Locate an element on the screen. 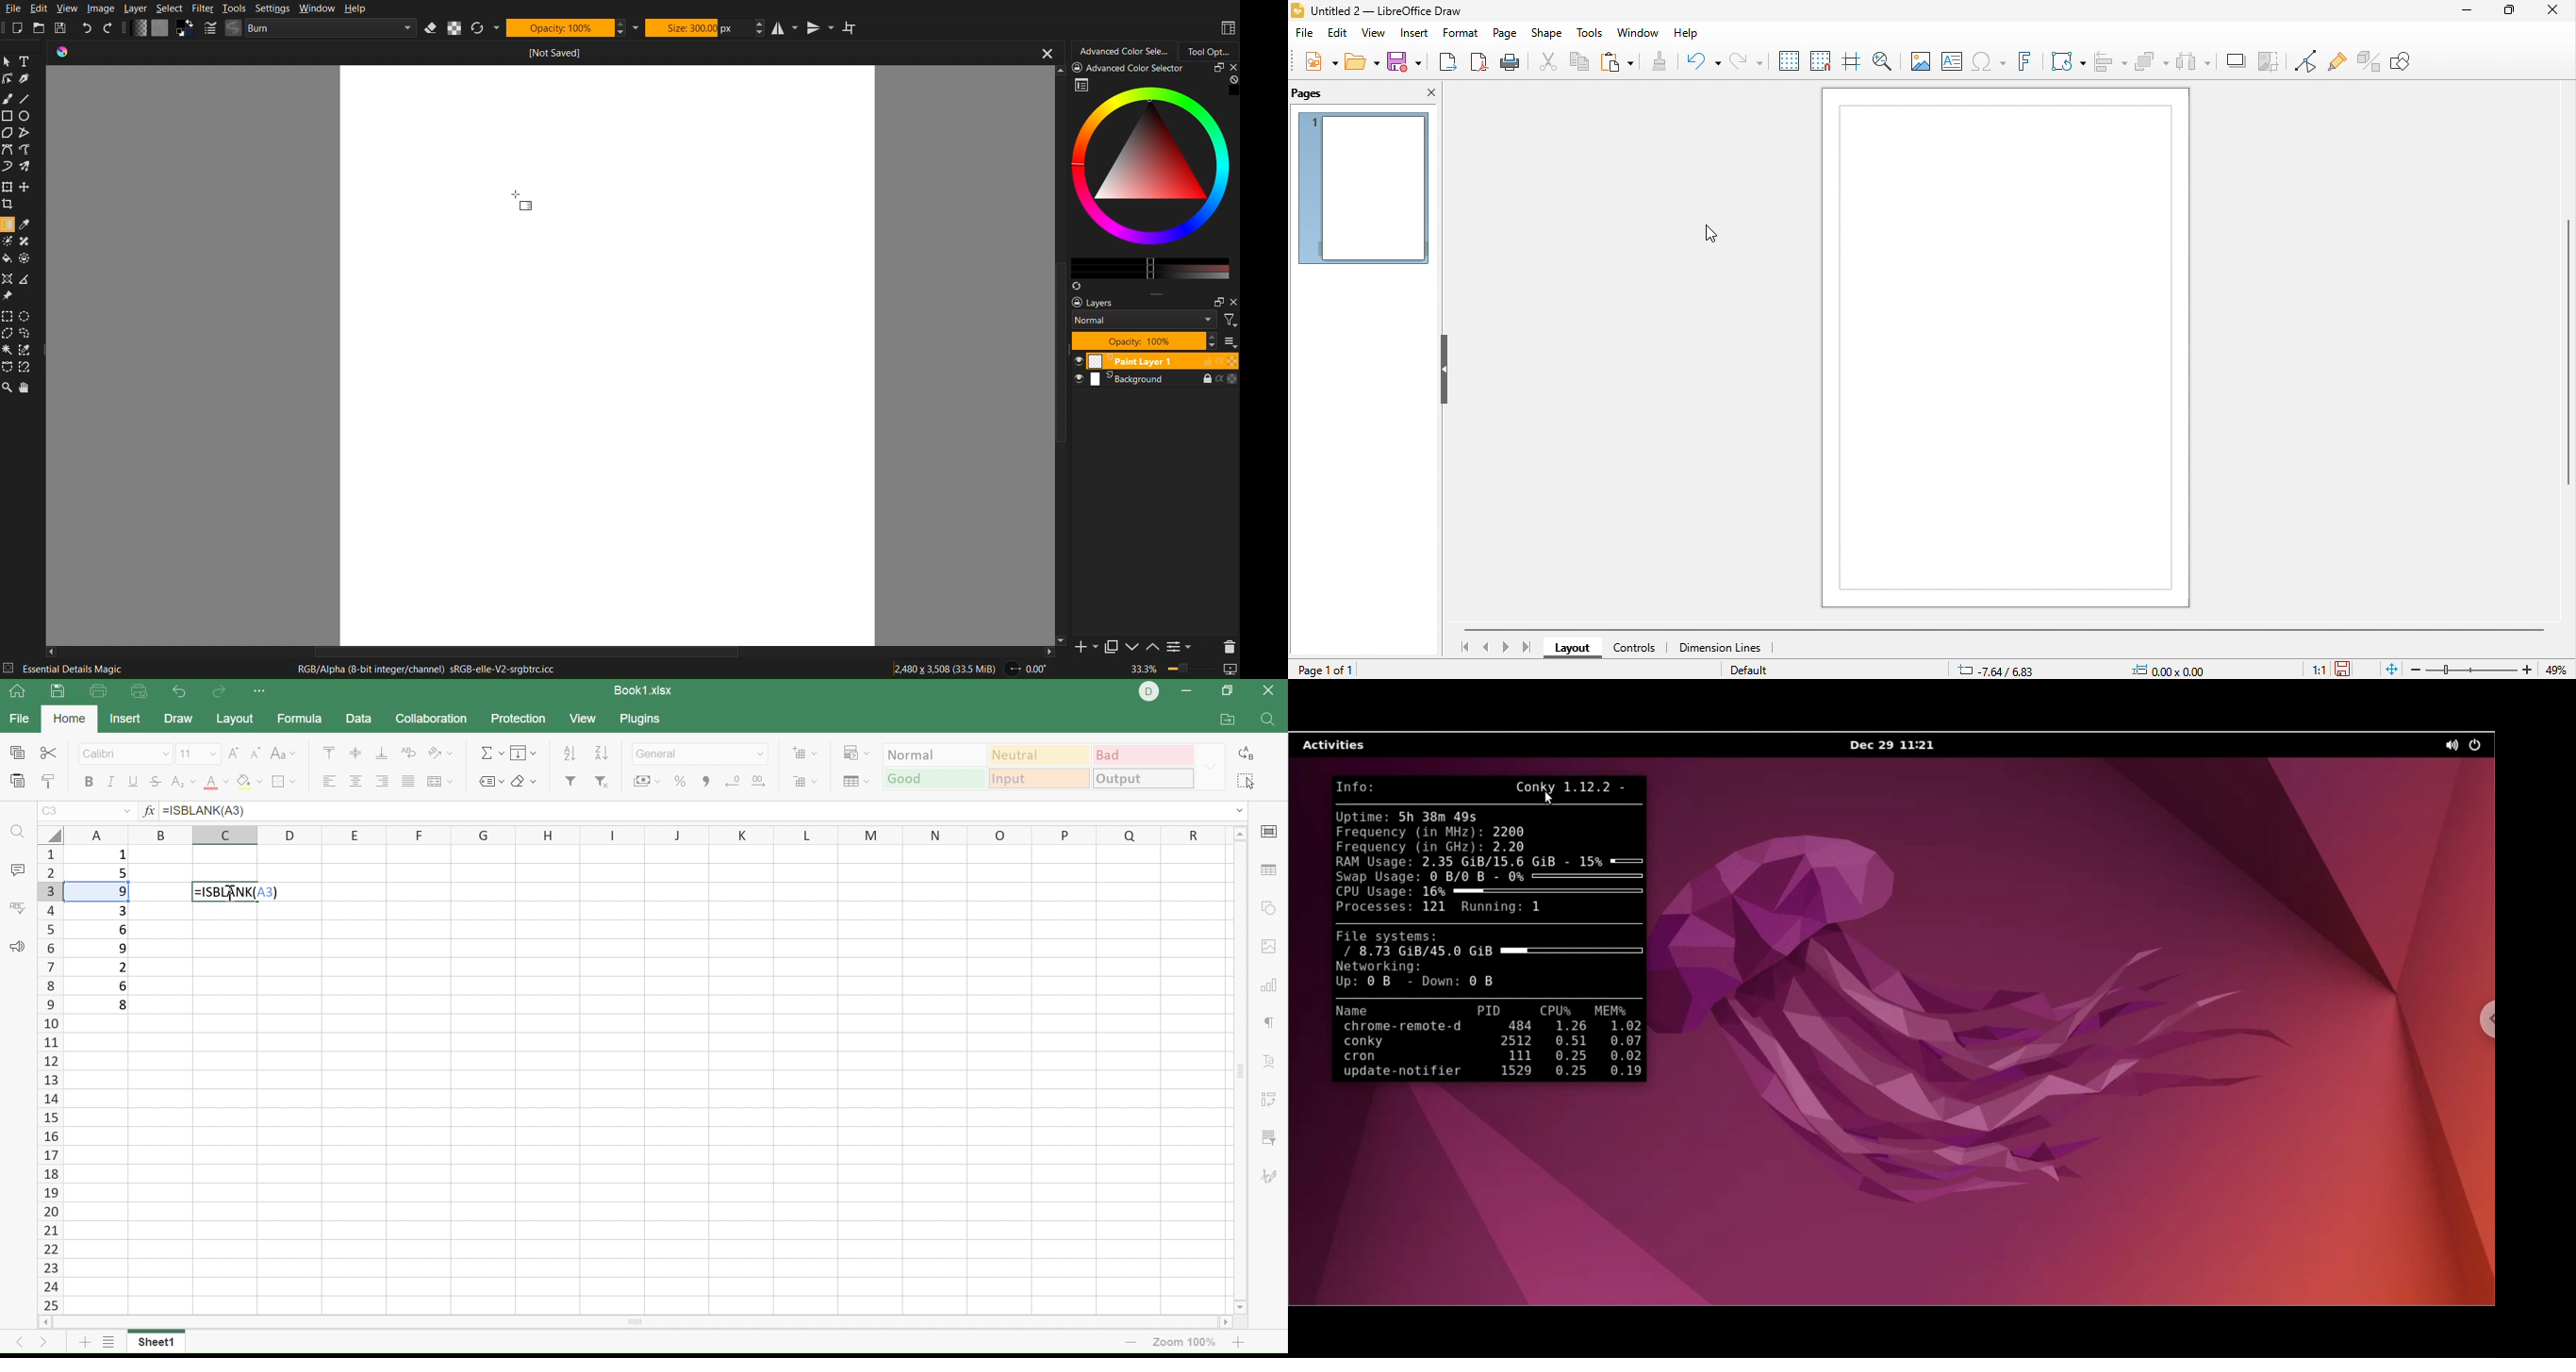  Add Slide is located at coordinates (1082, 651).